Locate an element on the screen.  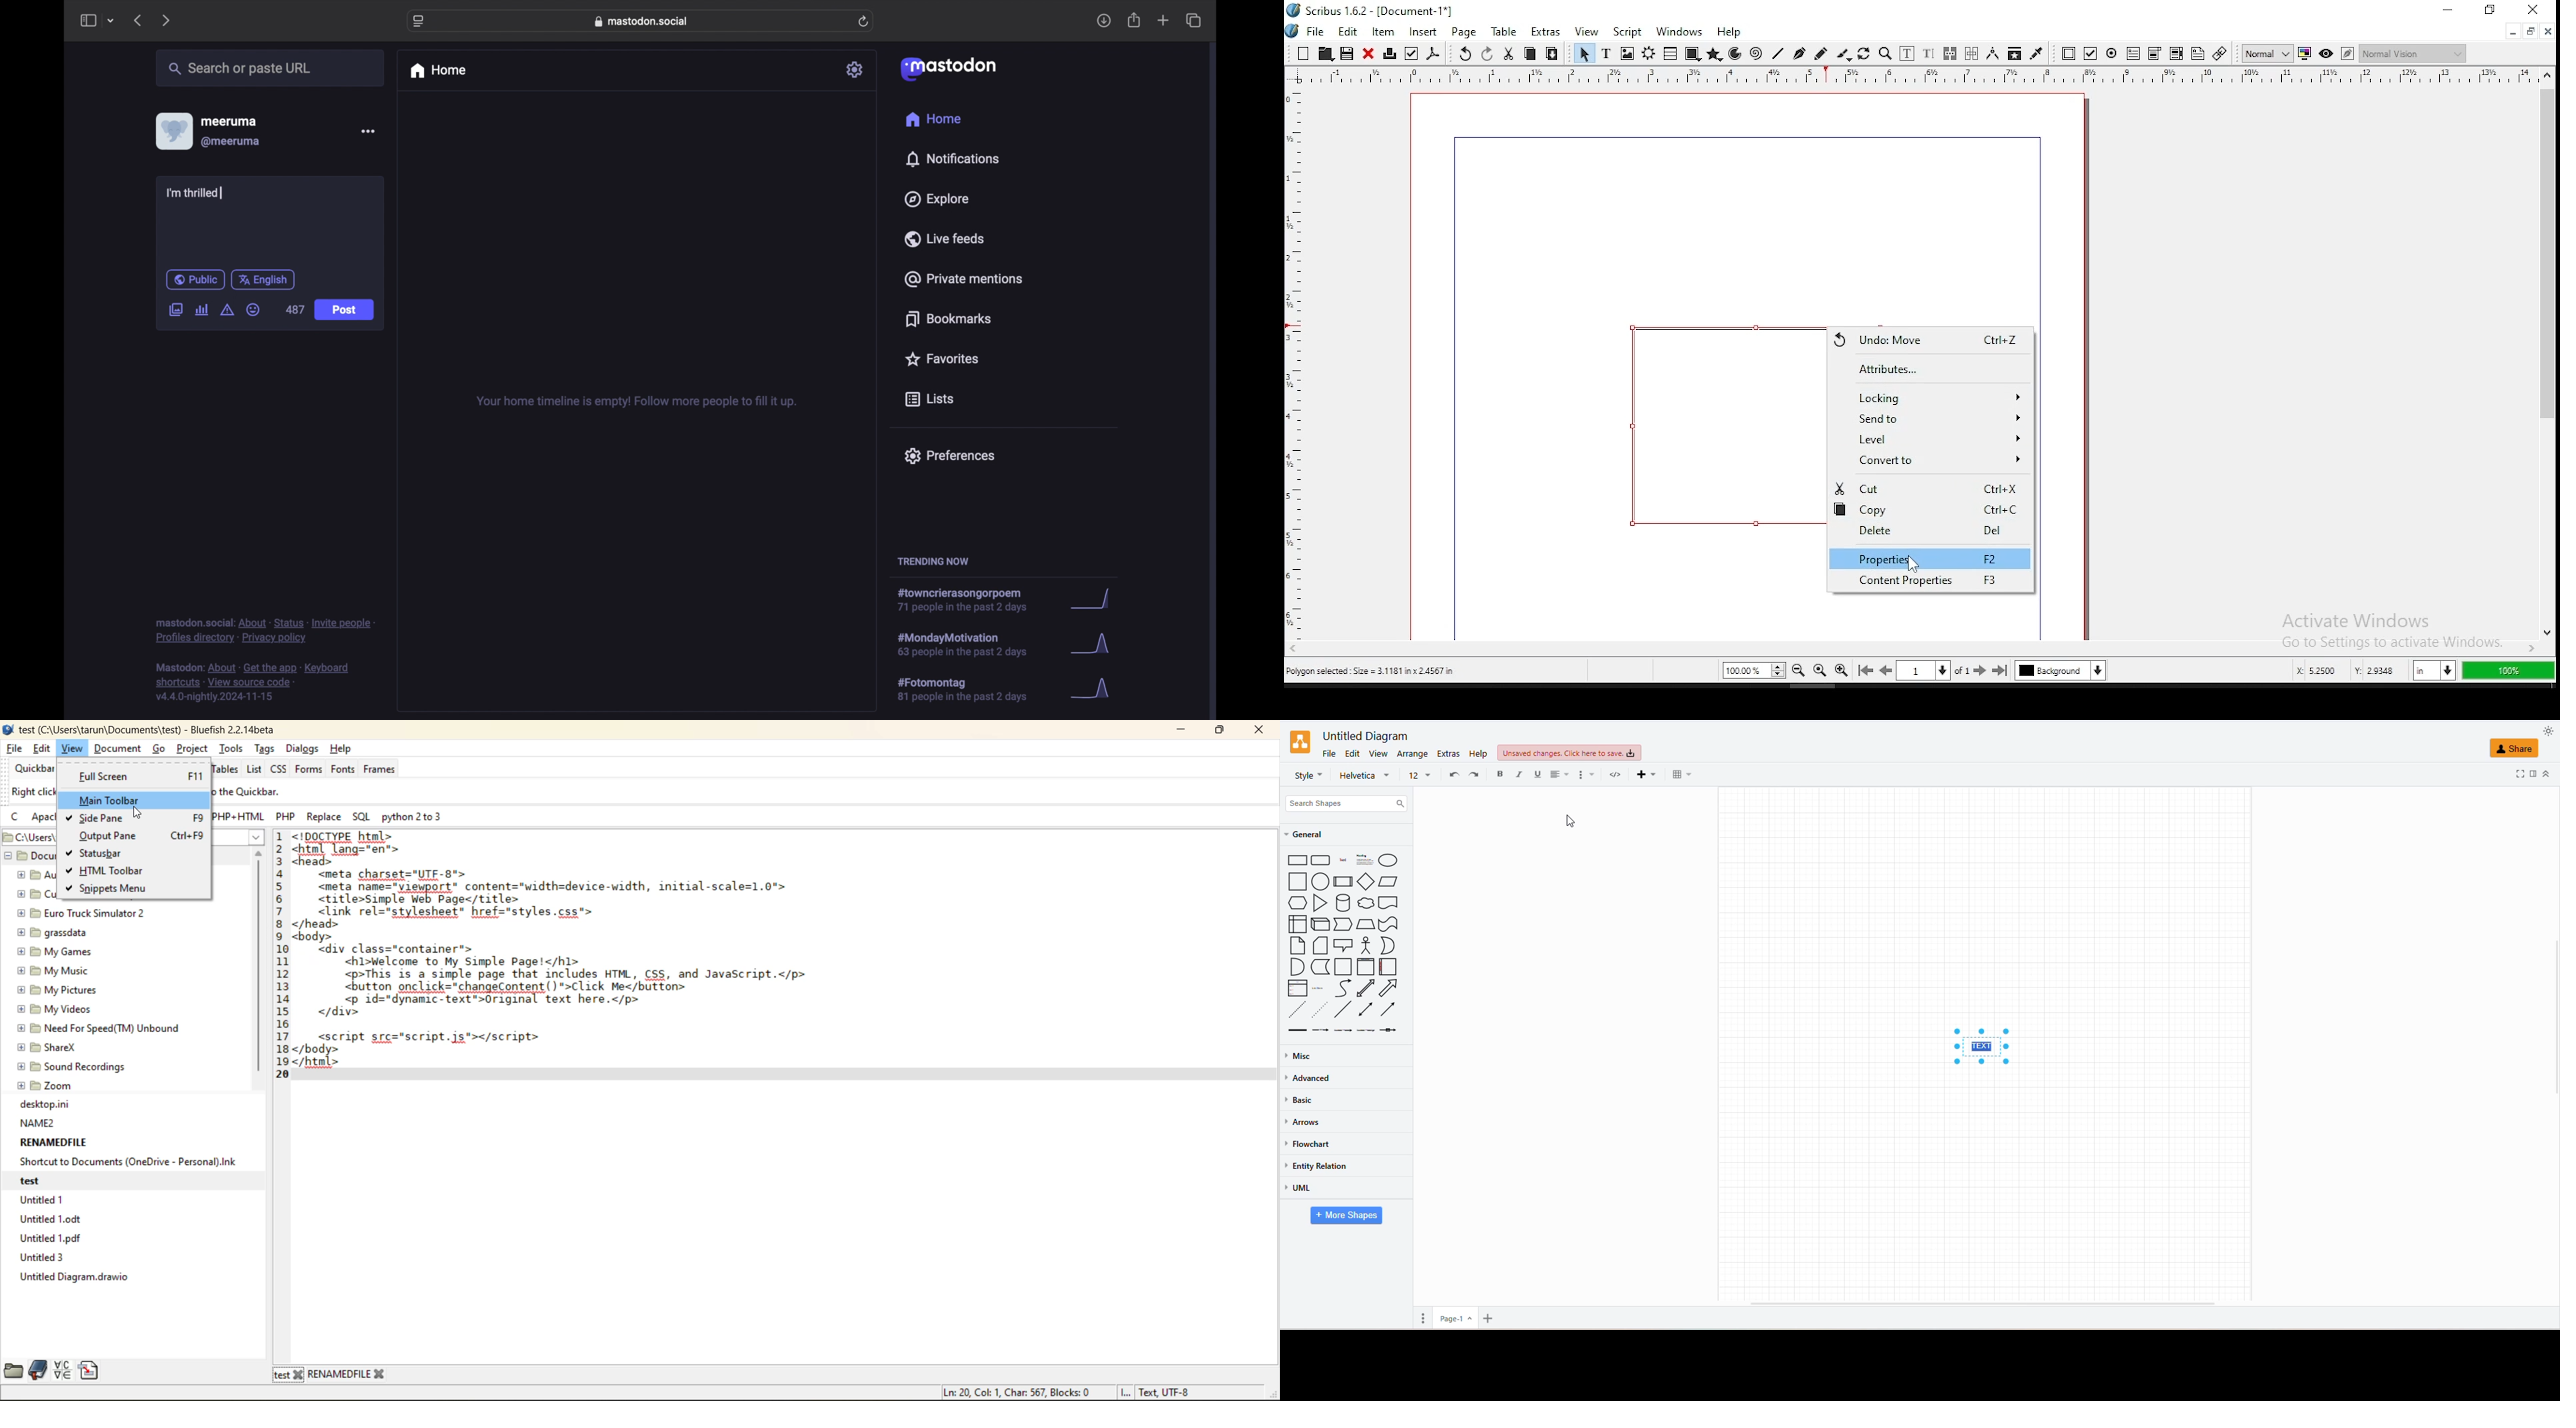
Cursor is located at coordinates (1573, 821).